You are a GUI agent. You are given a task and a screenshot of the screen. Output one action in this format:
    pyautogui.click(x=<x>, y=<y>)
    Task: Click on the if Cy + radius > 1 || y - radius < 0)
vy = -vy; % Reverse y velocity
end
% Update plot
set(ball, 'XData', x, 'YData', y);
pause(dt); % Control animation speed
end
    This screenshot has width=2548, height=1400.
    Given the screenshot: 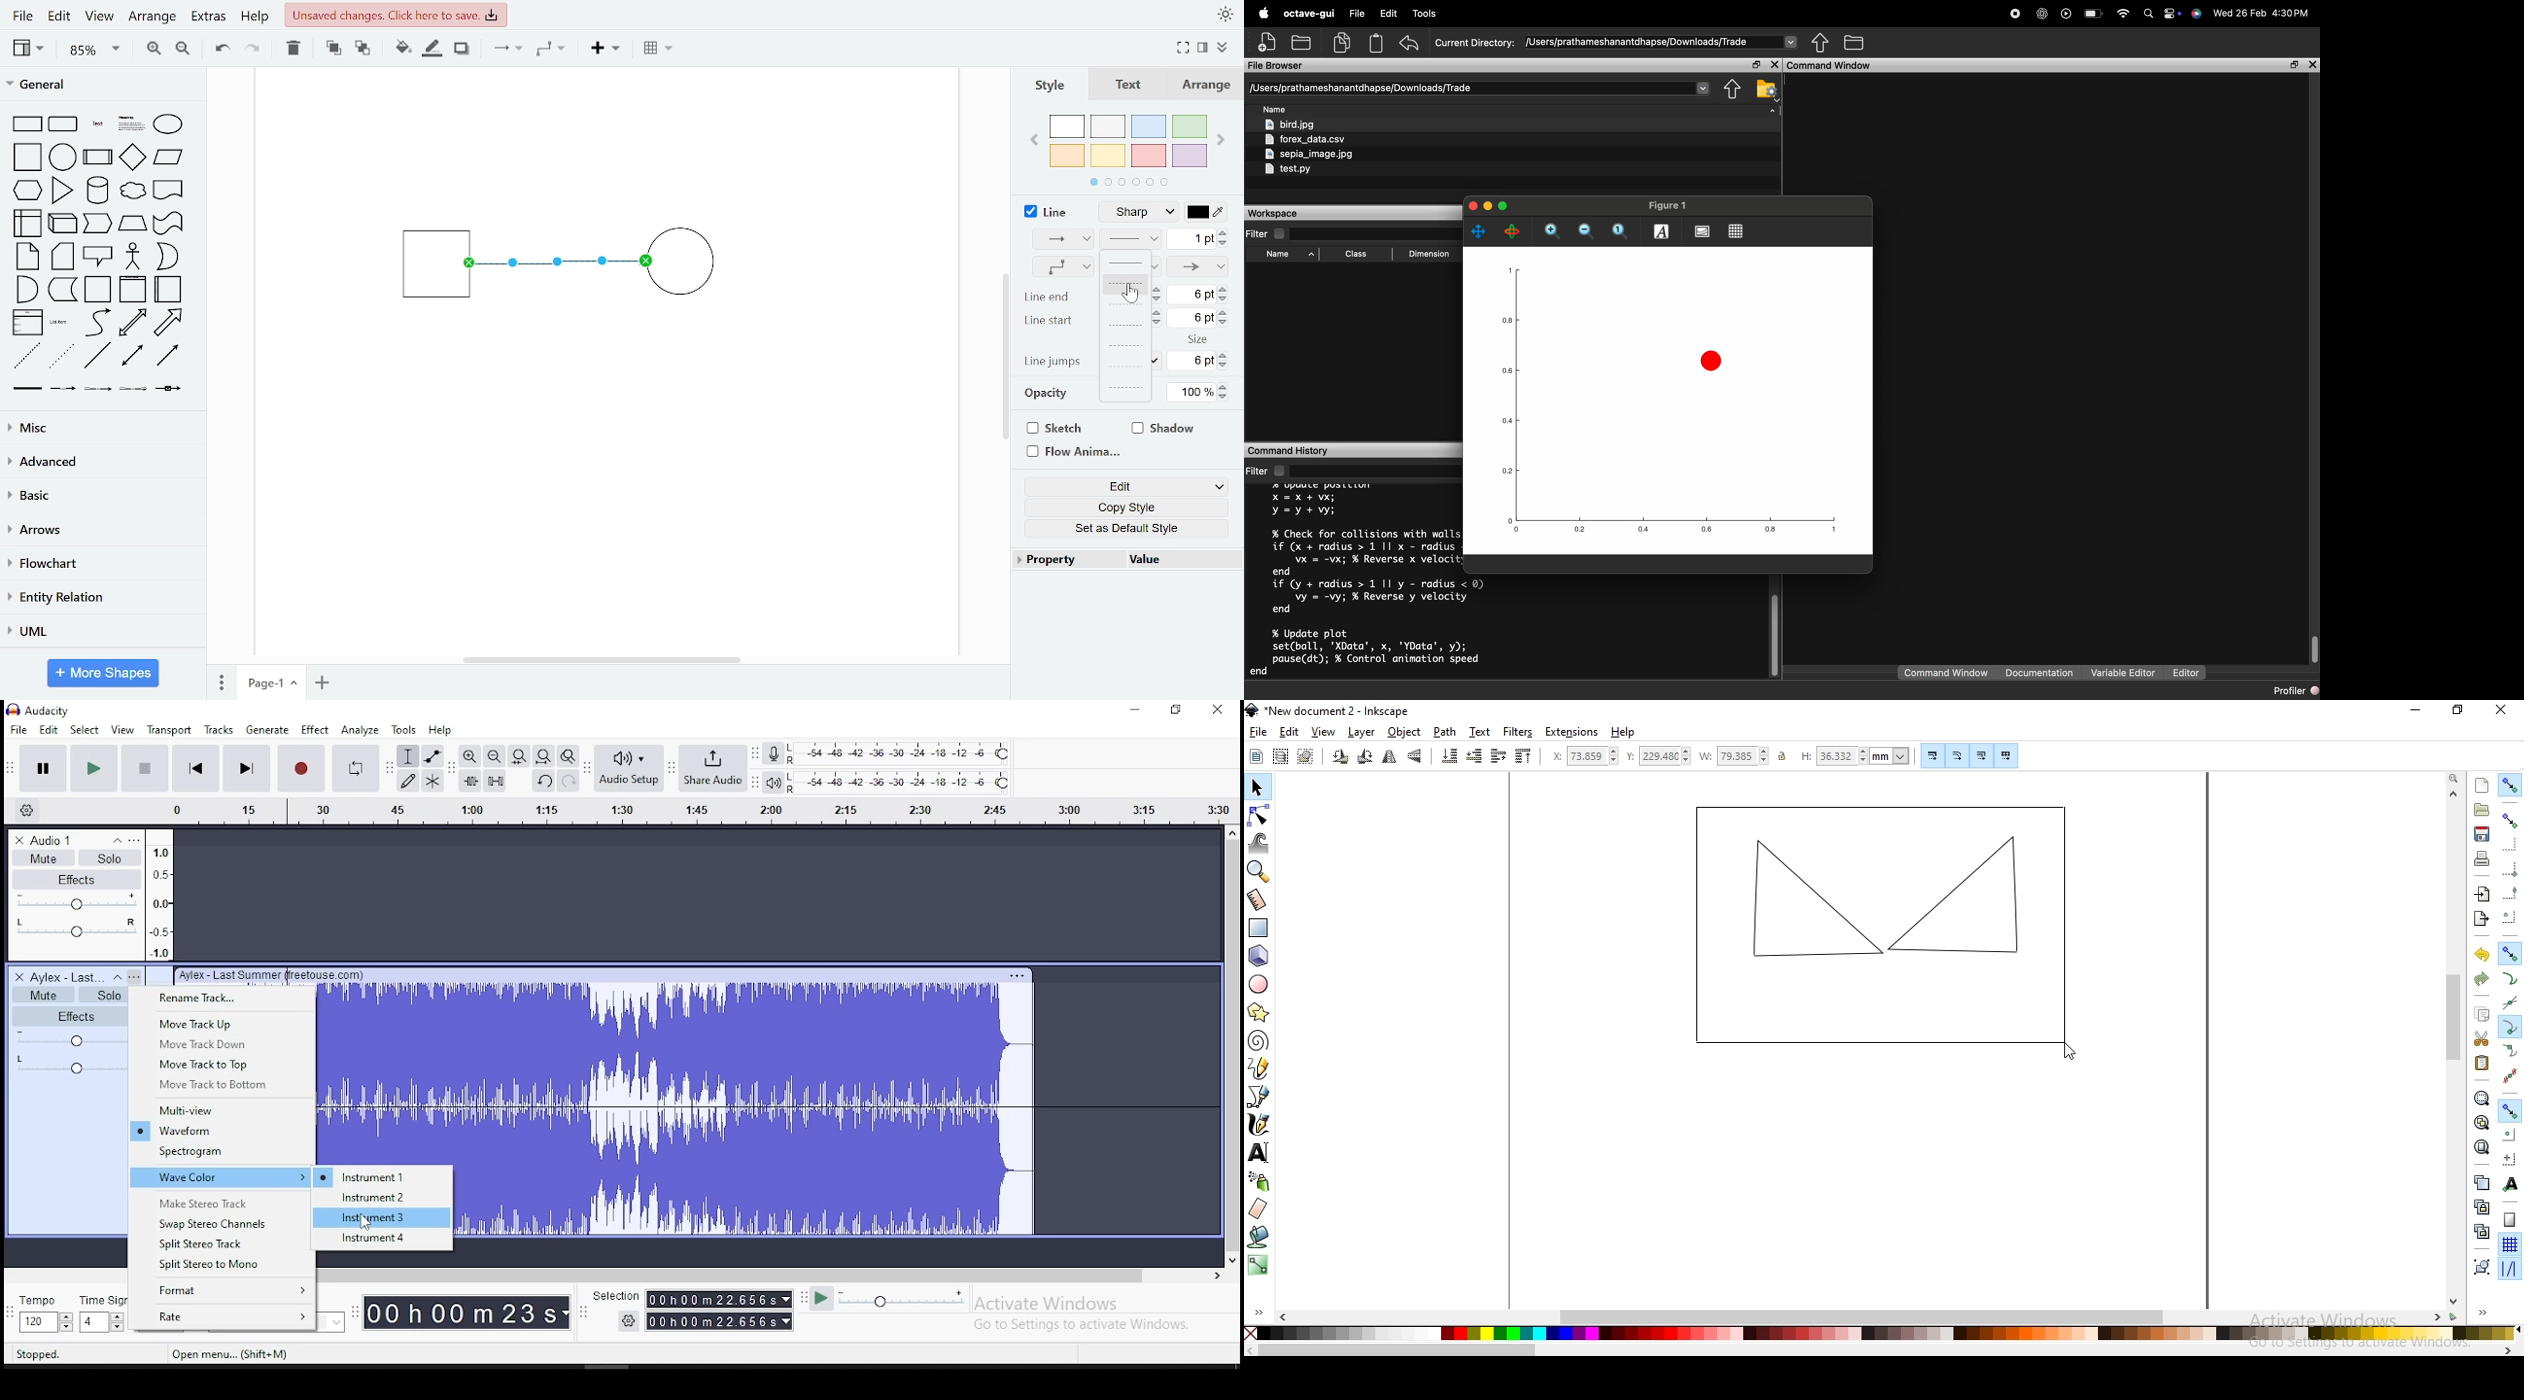 What is the action you would take?
    pyautogui.click(x=1364, y=627)
    